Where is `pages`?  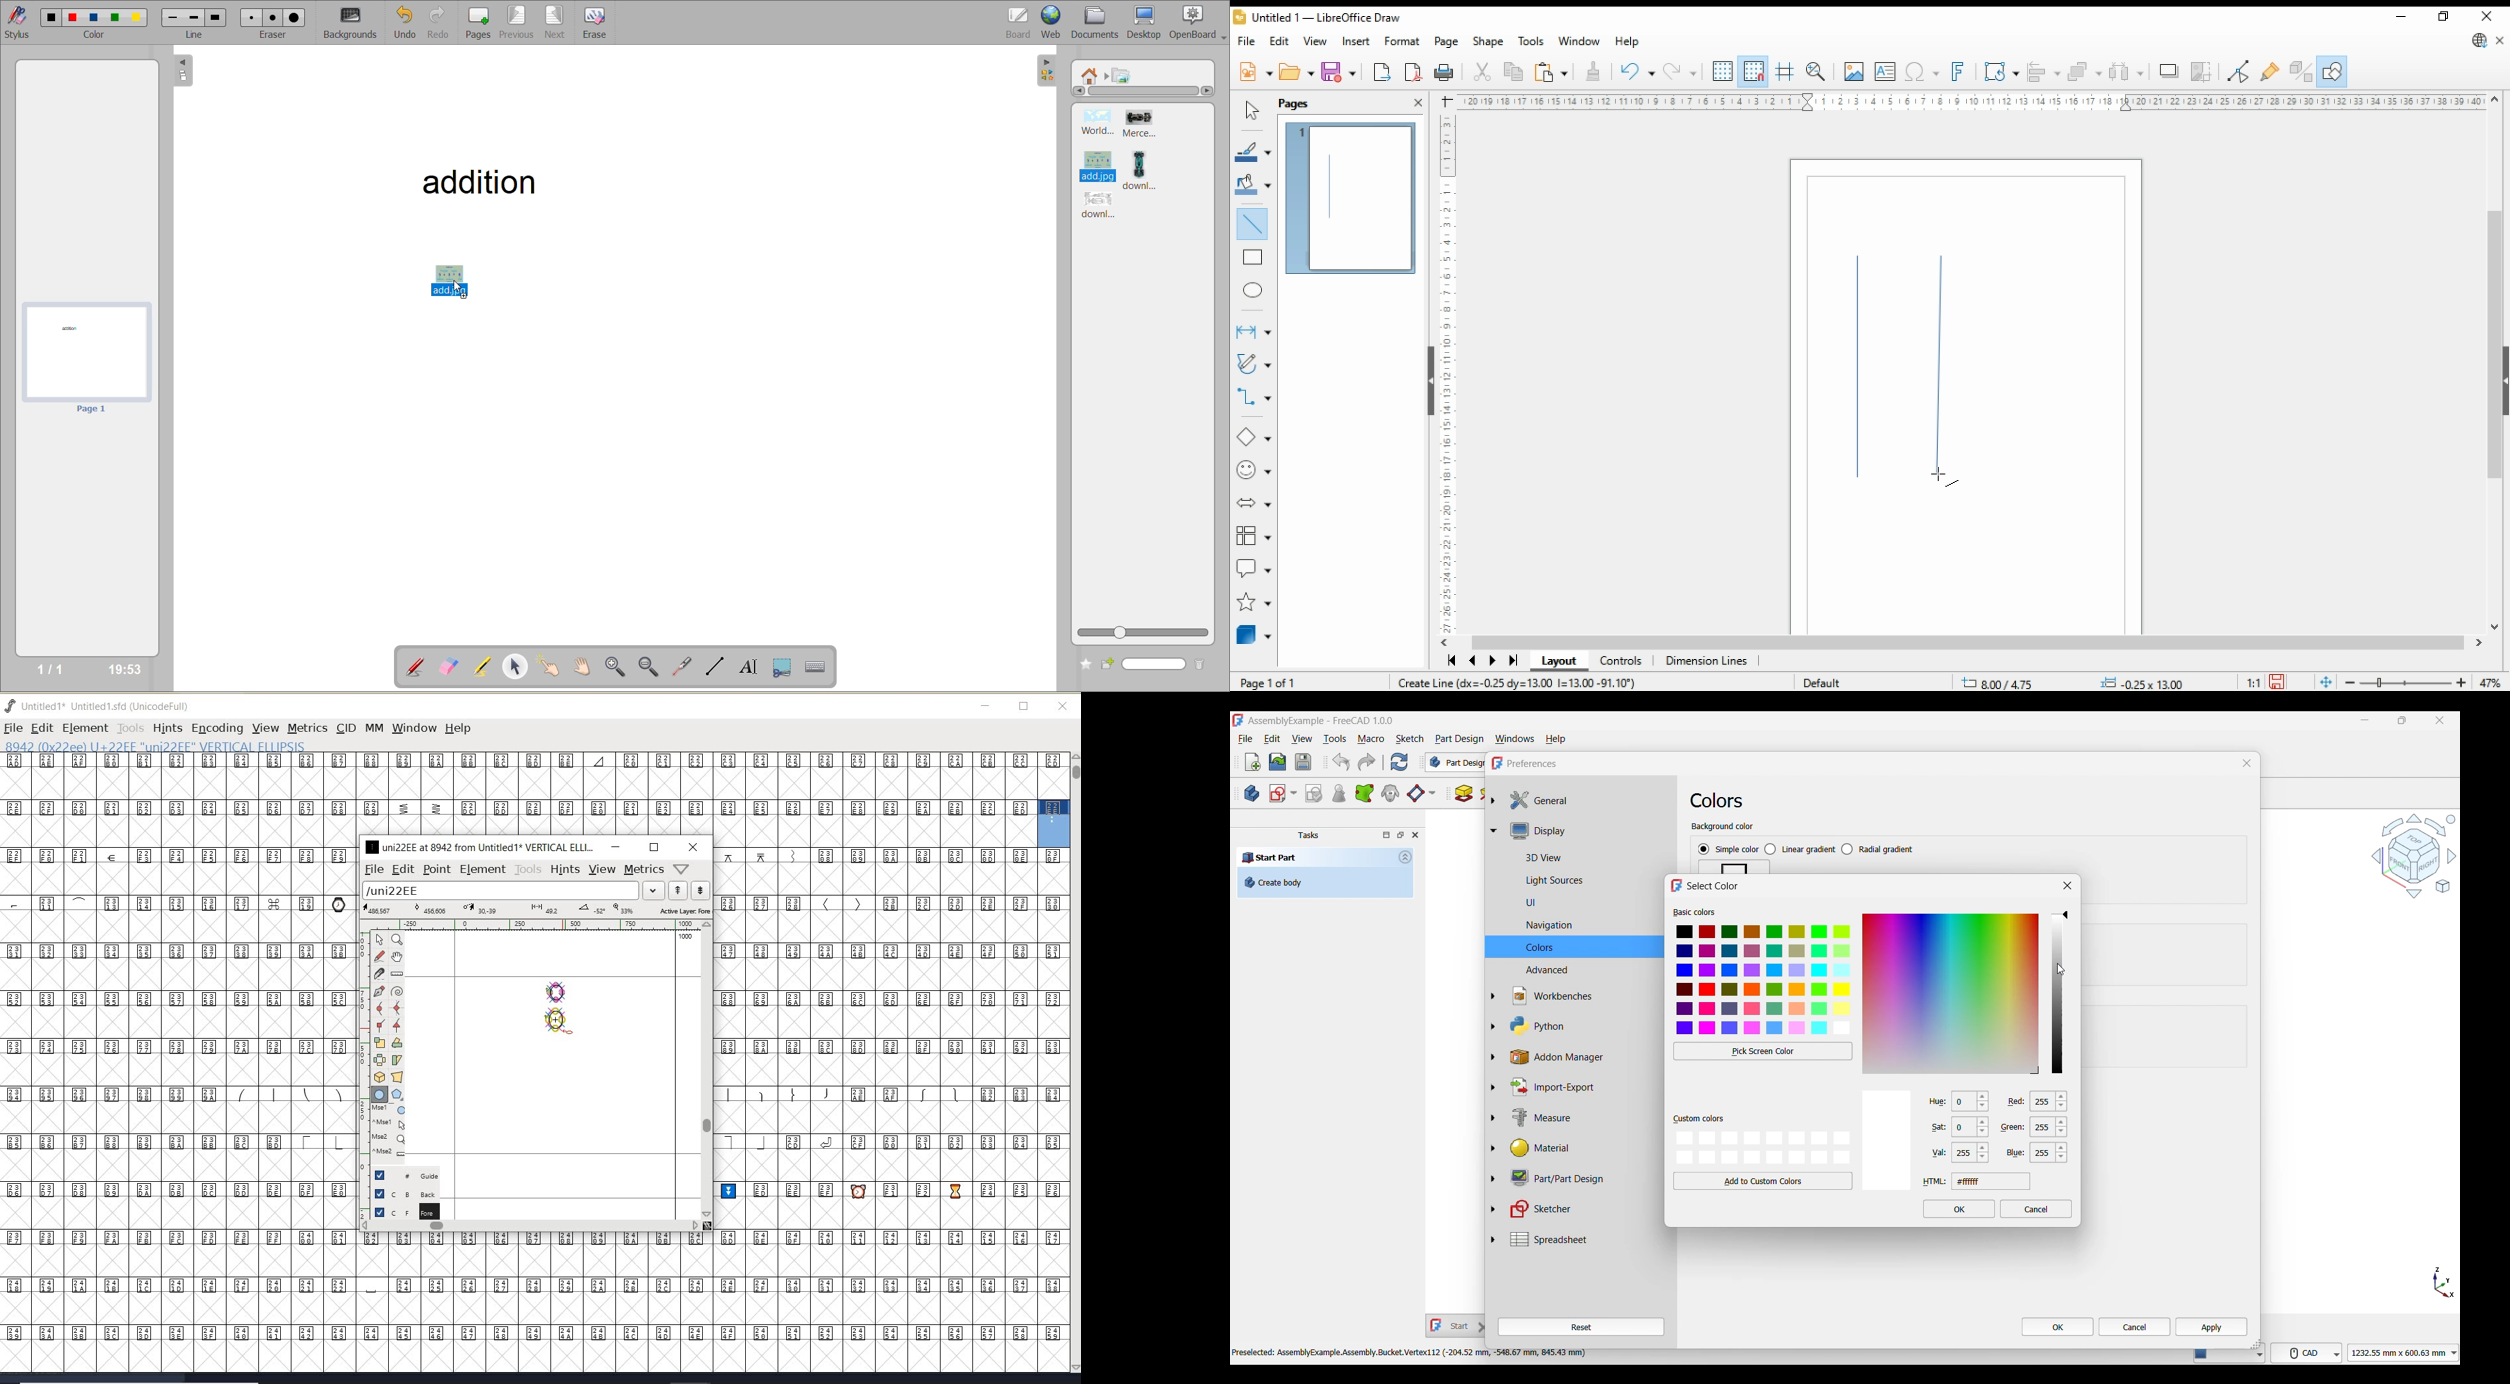
pages is located at coordinates (477, 22).